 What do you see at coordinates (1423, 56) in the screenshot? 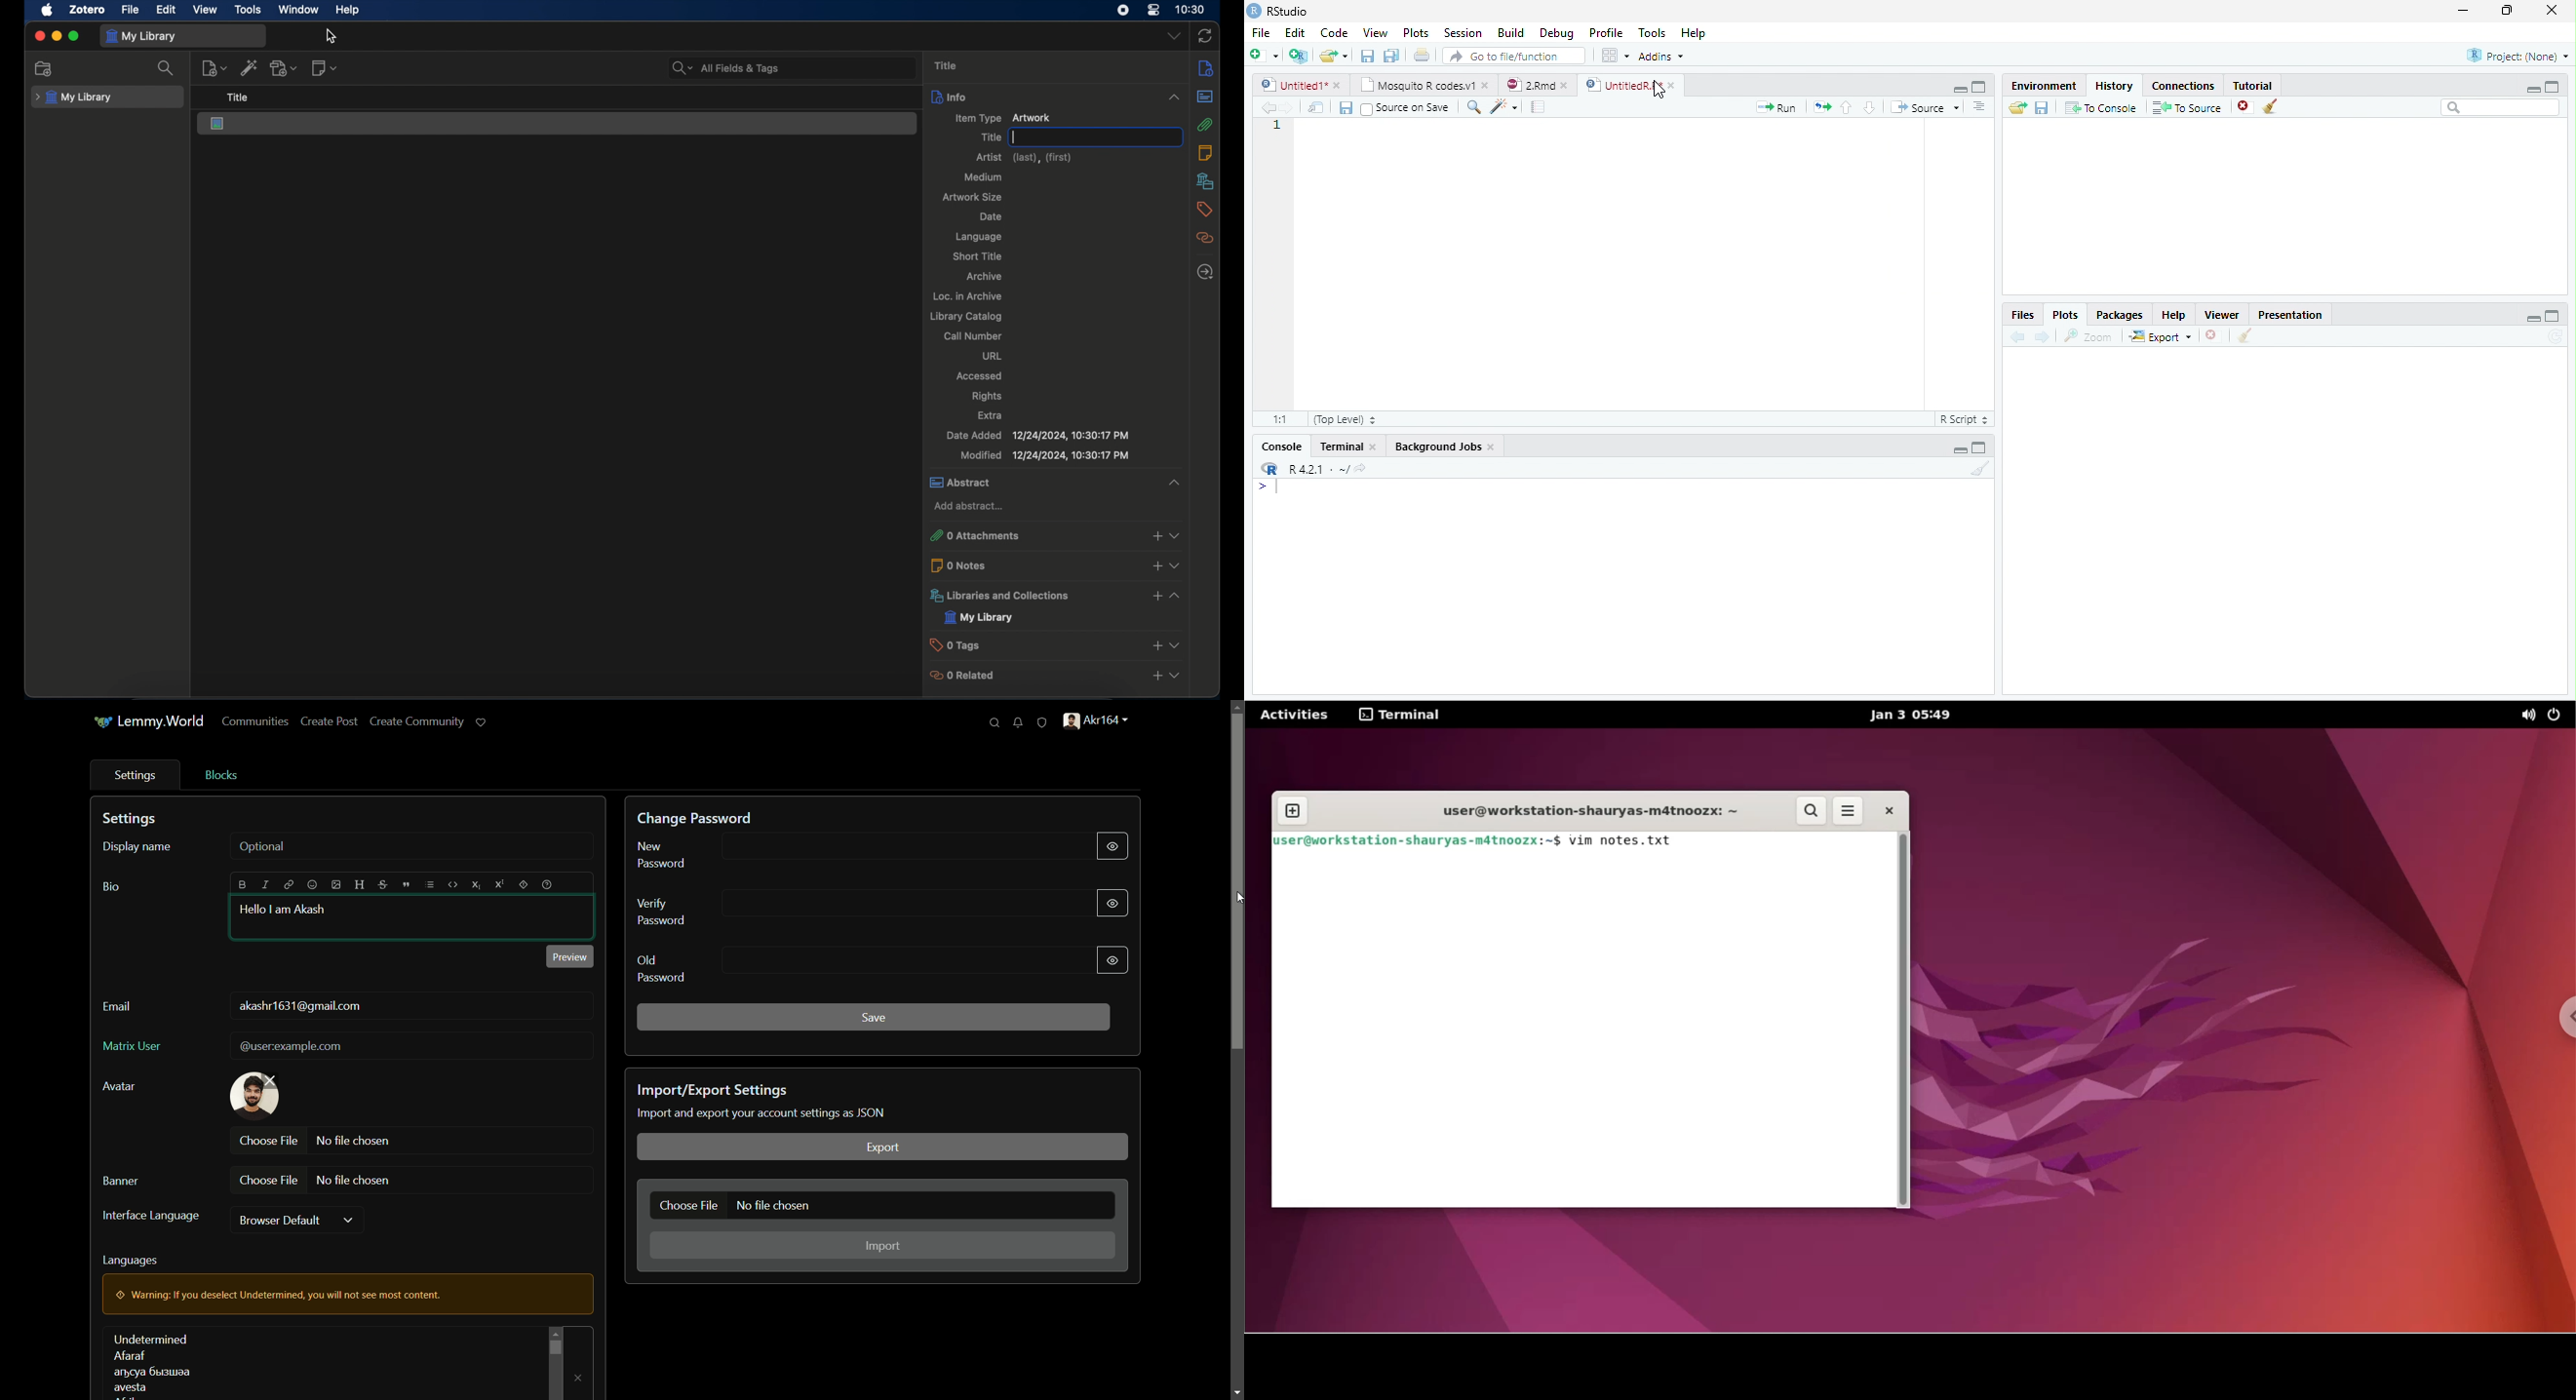
I see `Print  the current file` at bounding box center [1423, 56].